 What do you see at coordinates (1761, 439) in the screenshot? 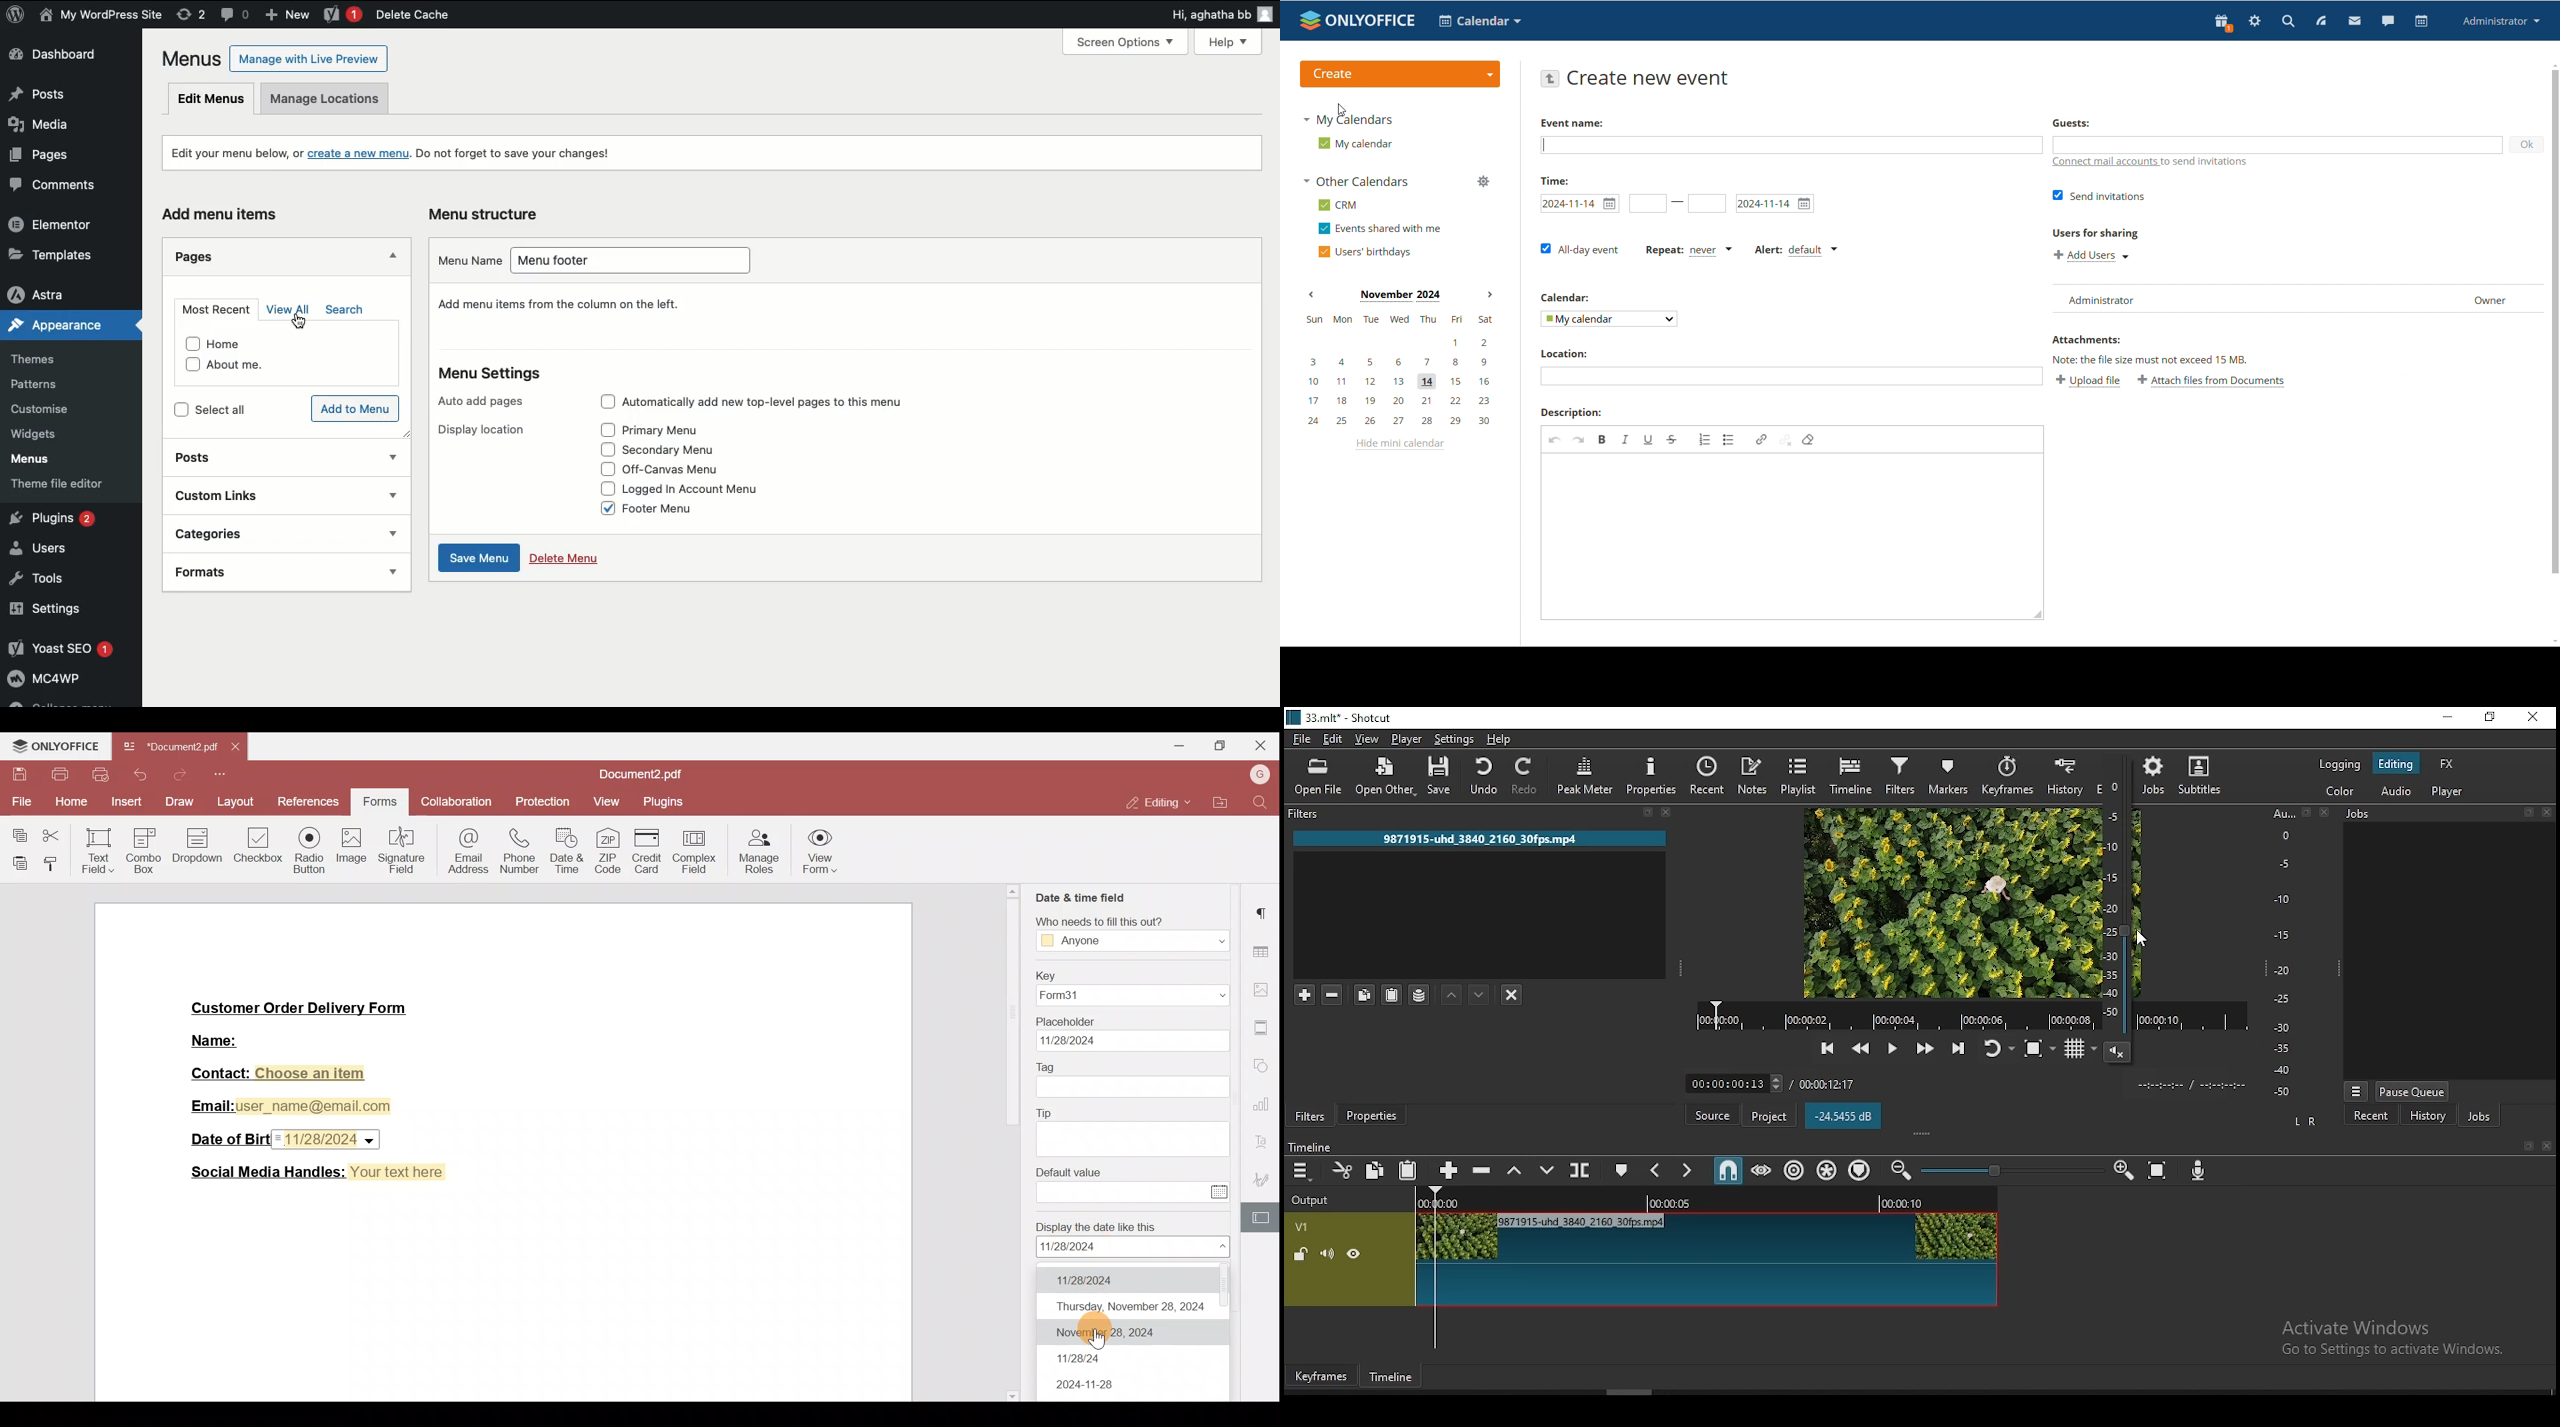
I see `link` at bounding box center [1761, 439].